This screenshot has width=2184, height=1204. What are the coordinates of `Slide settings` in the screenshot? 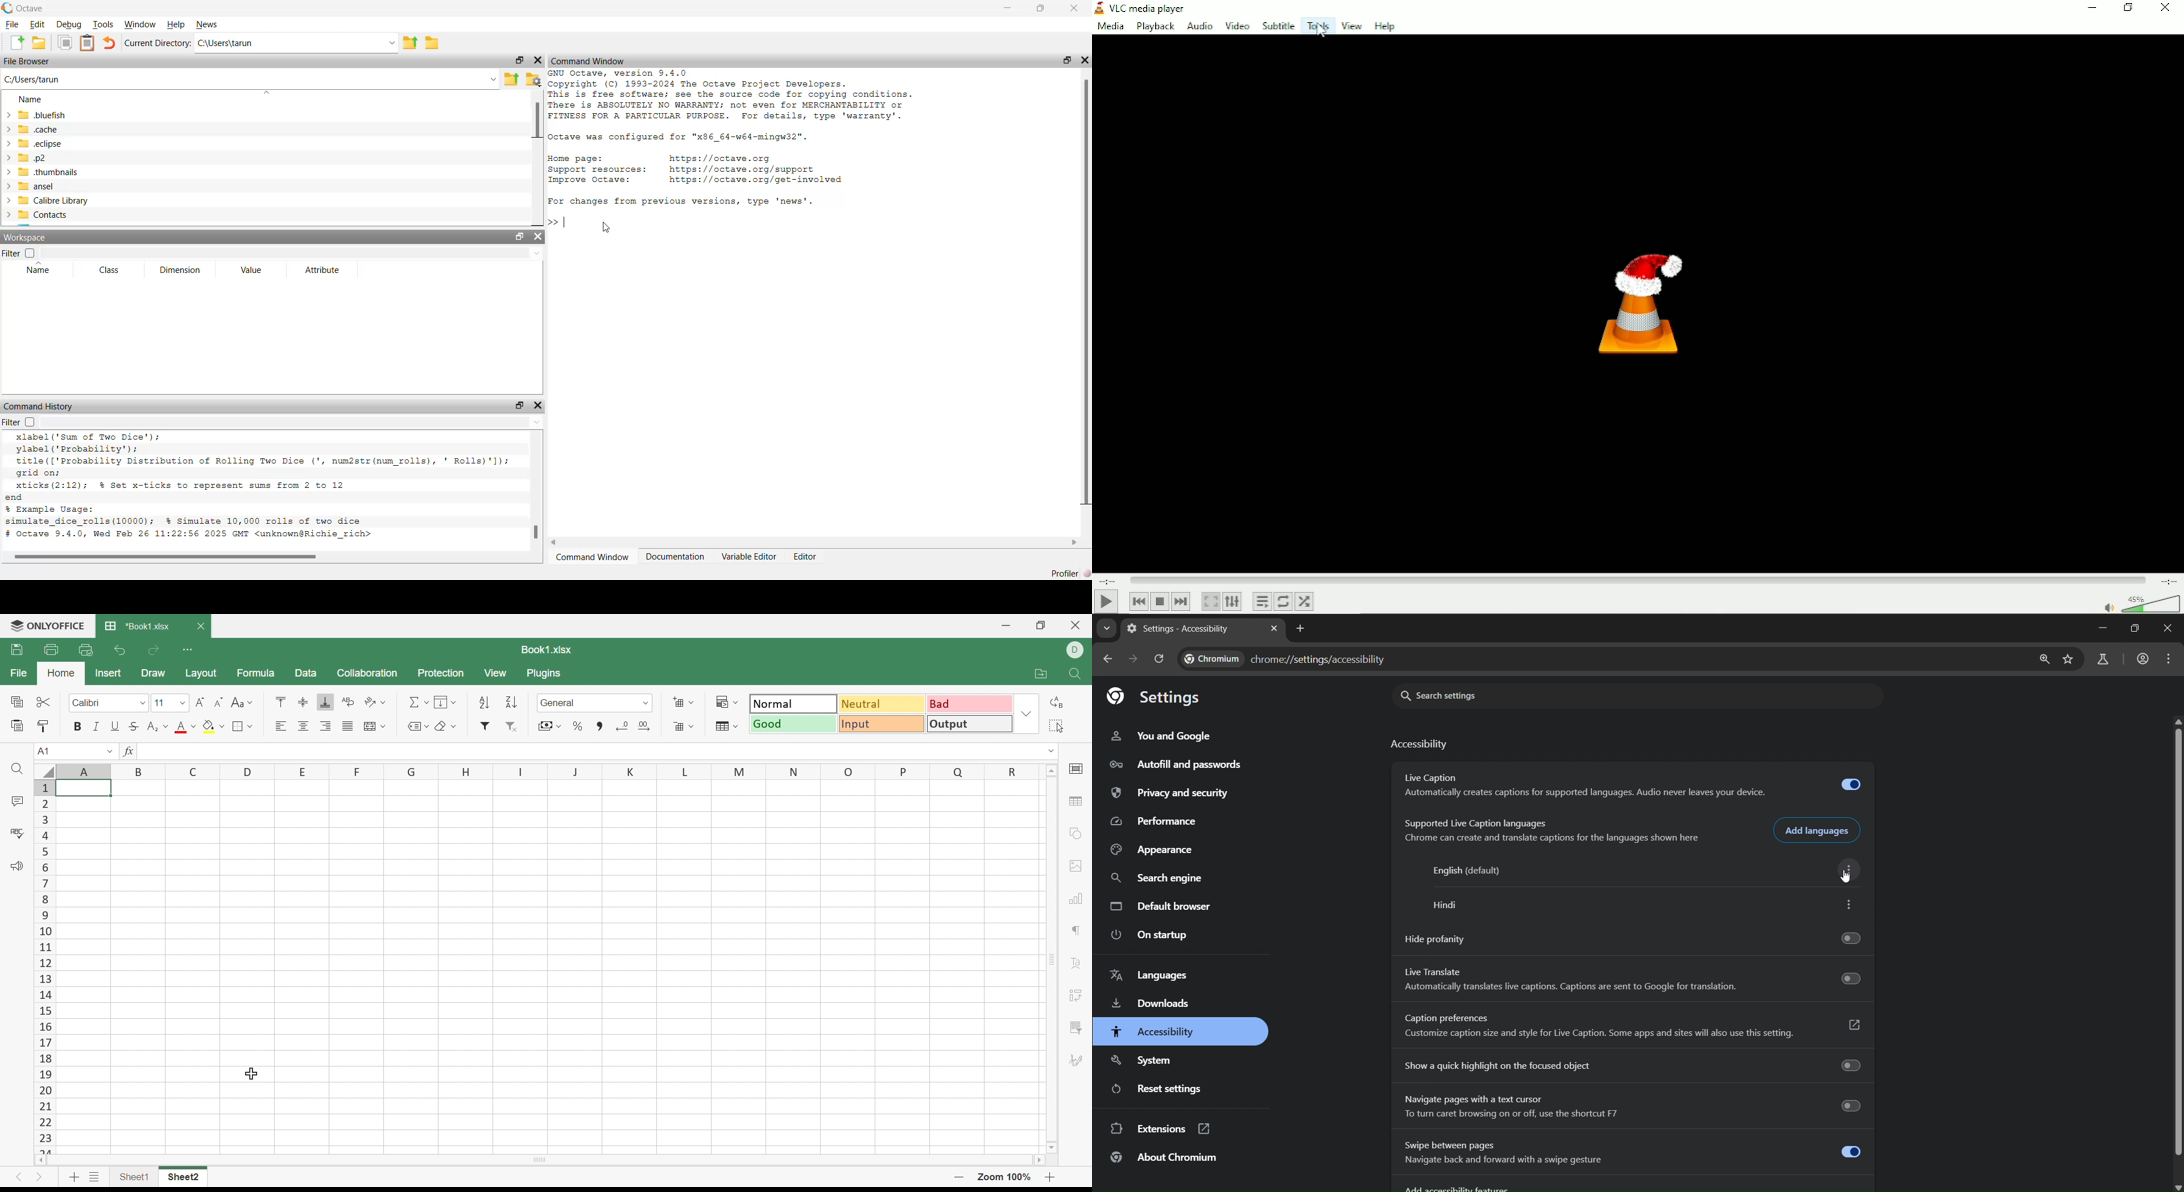 It's located at (1077, 768).